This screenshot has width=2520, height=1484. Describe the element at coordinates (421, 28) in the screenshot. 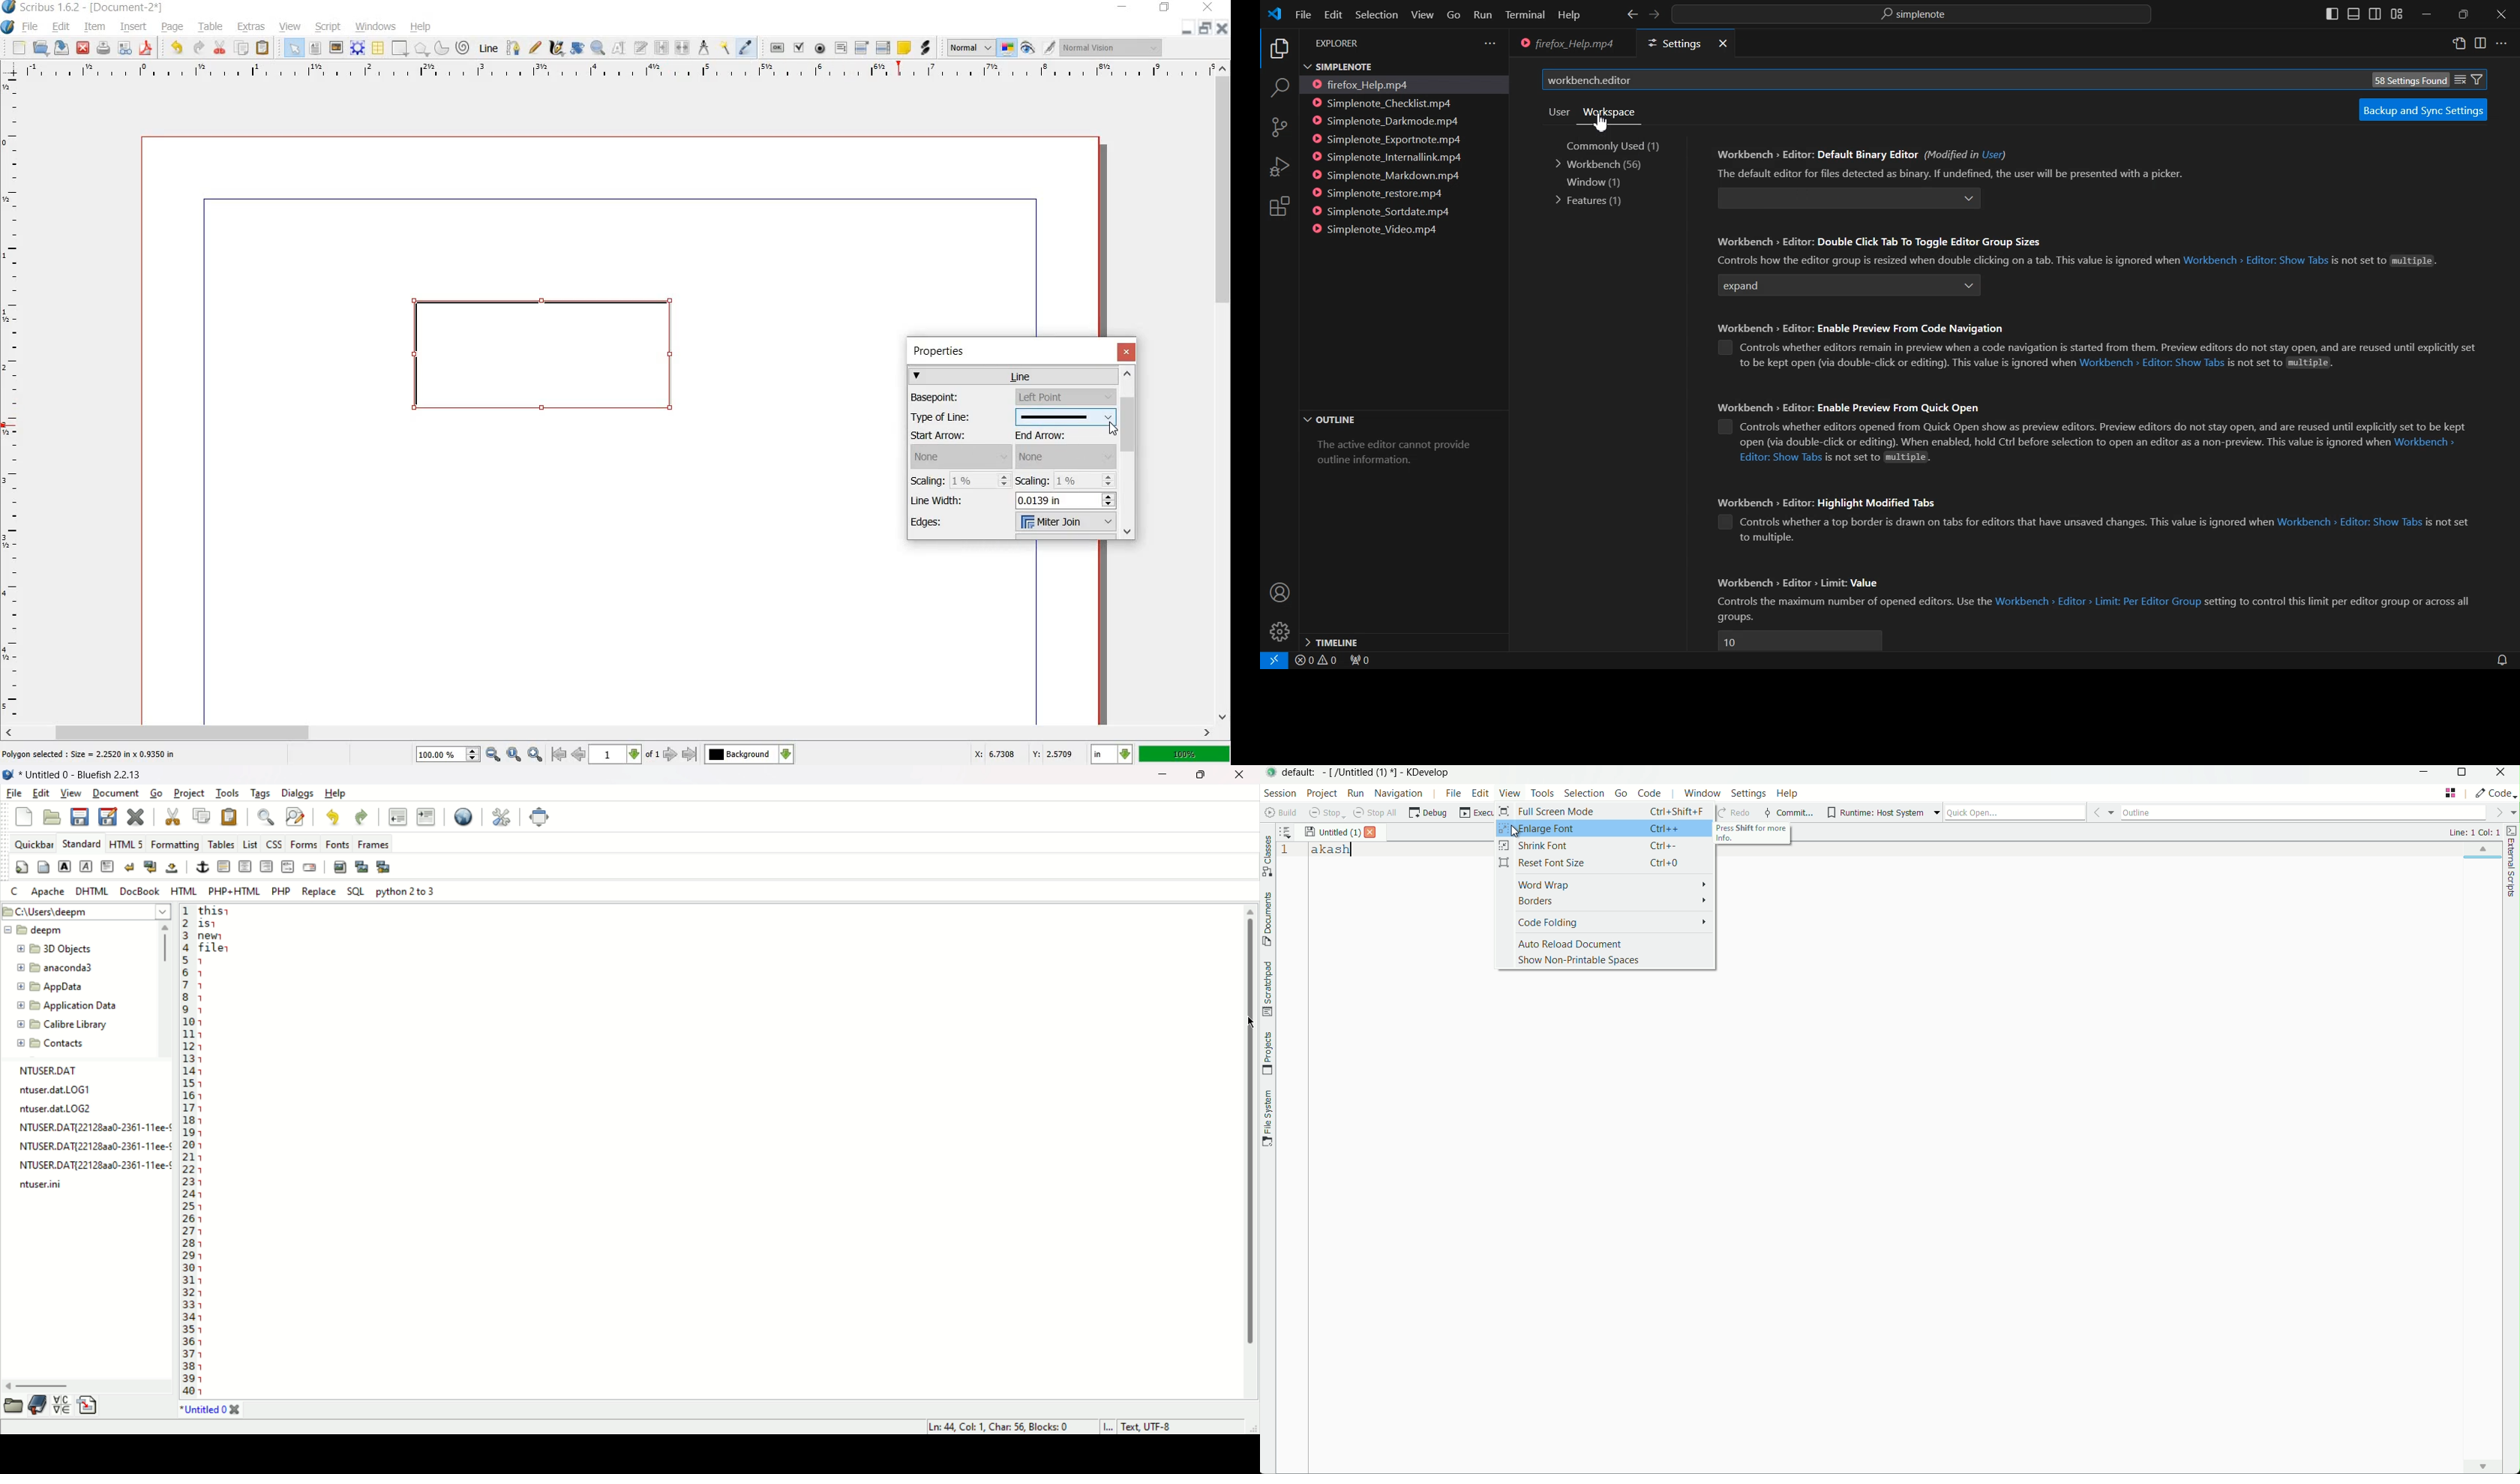

I see `HELP` at that location.